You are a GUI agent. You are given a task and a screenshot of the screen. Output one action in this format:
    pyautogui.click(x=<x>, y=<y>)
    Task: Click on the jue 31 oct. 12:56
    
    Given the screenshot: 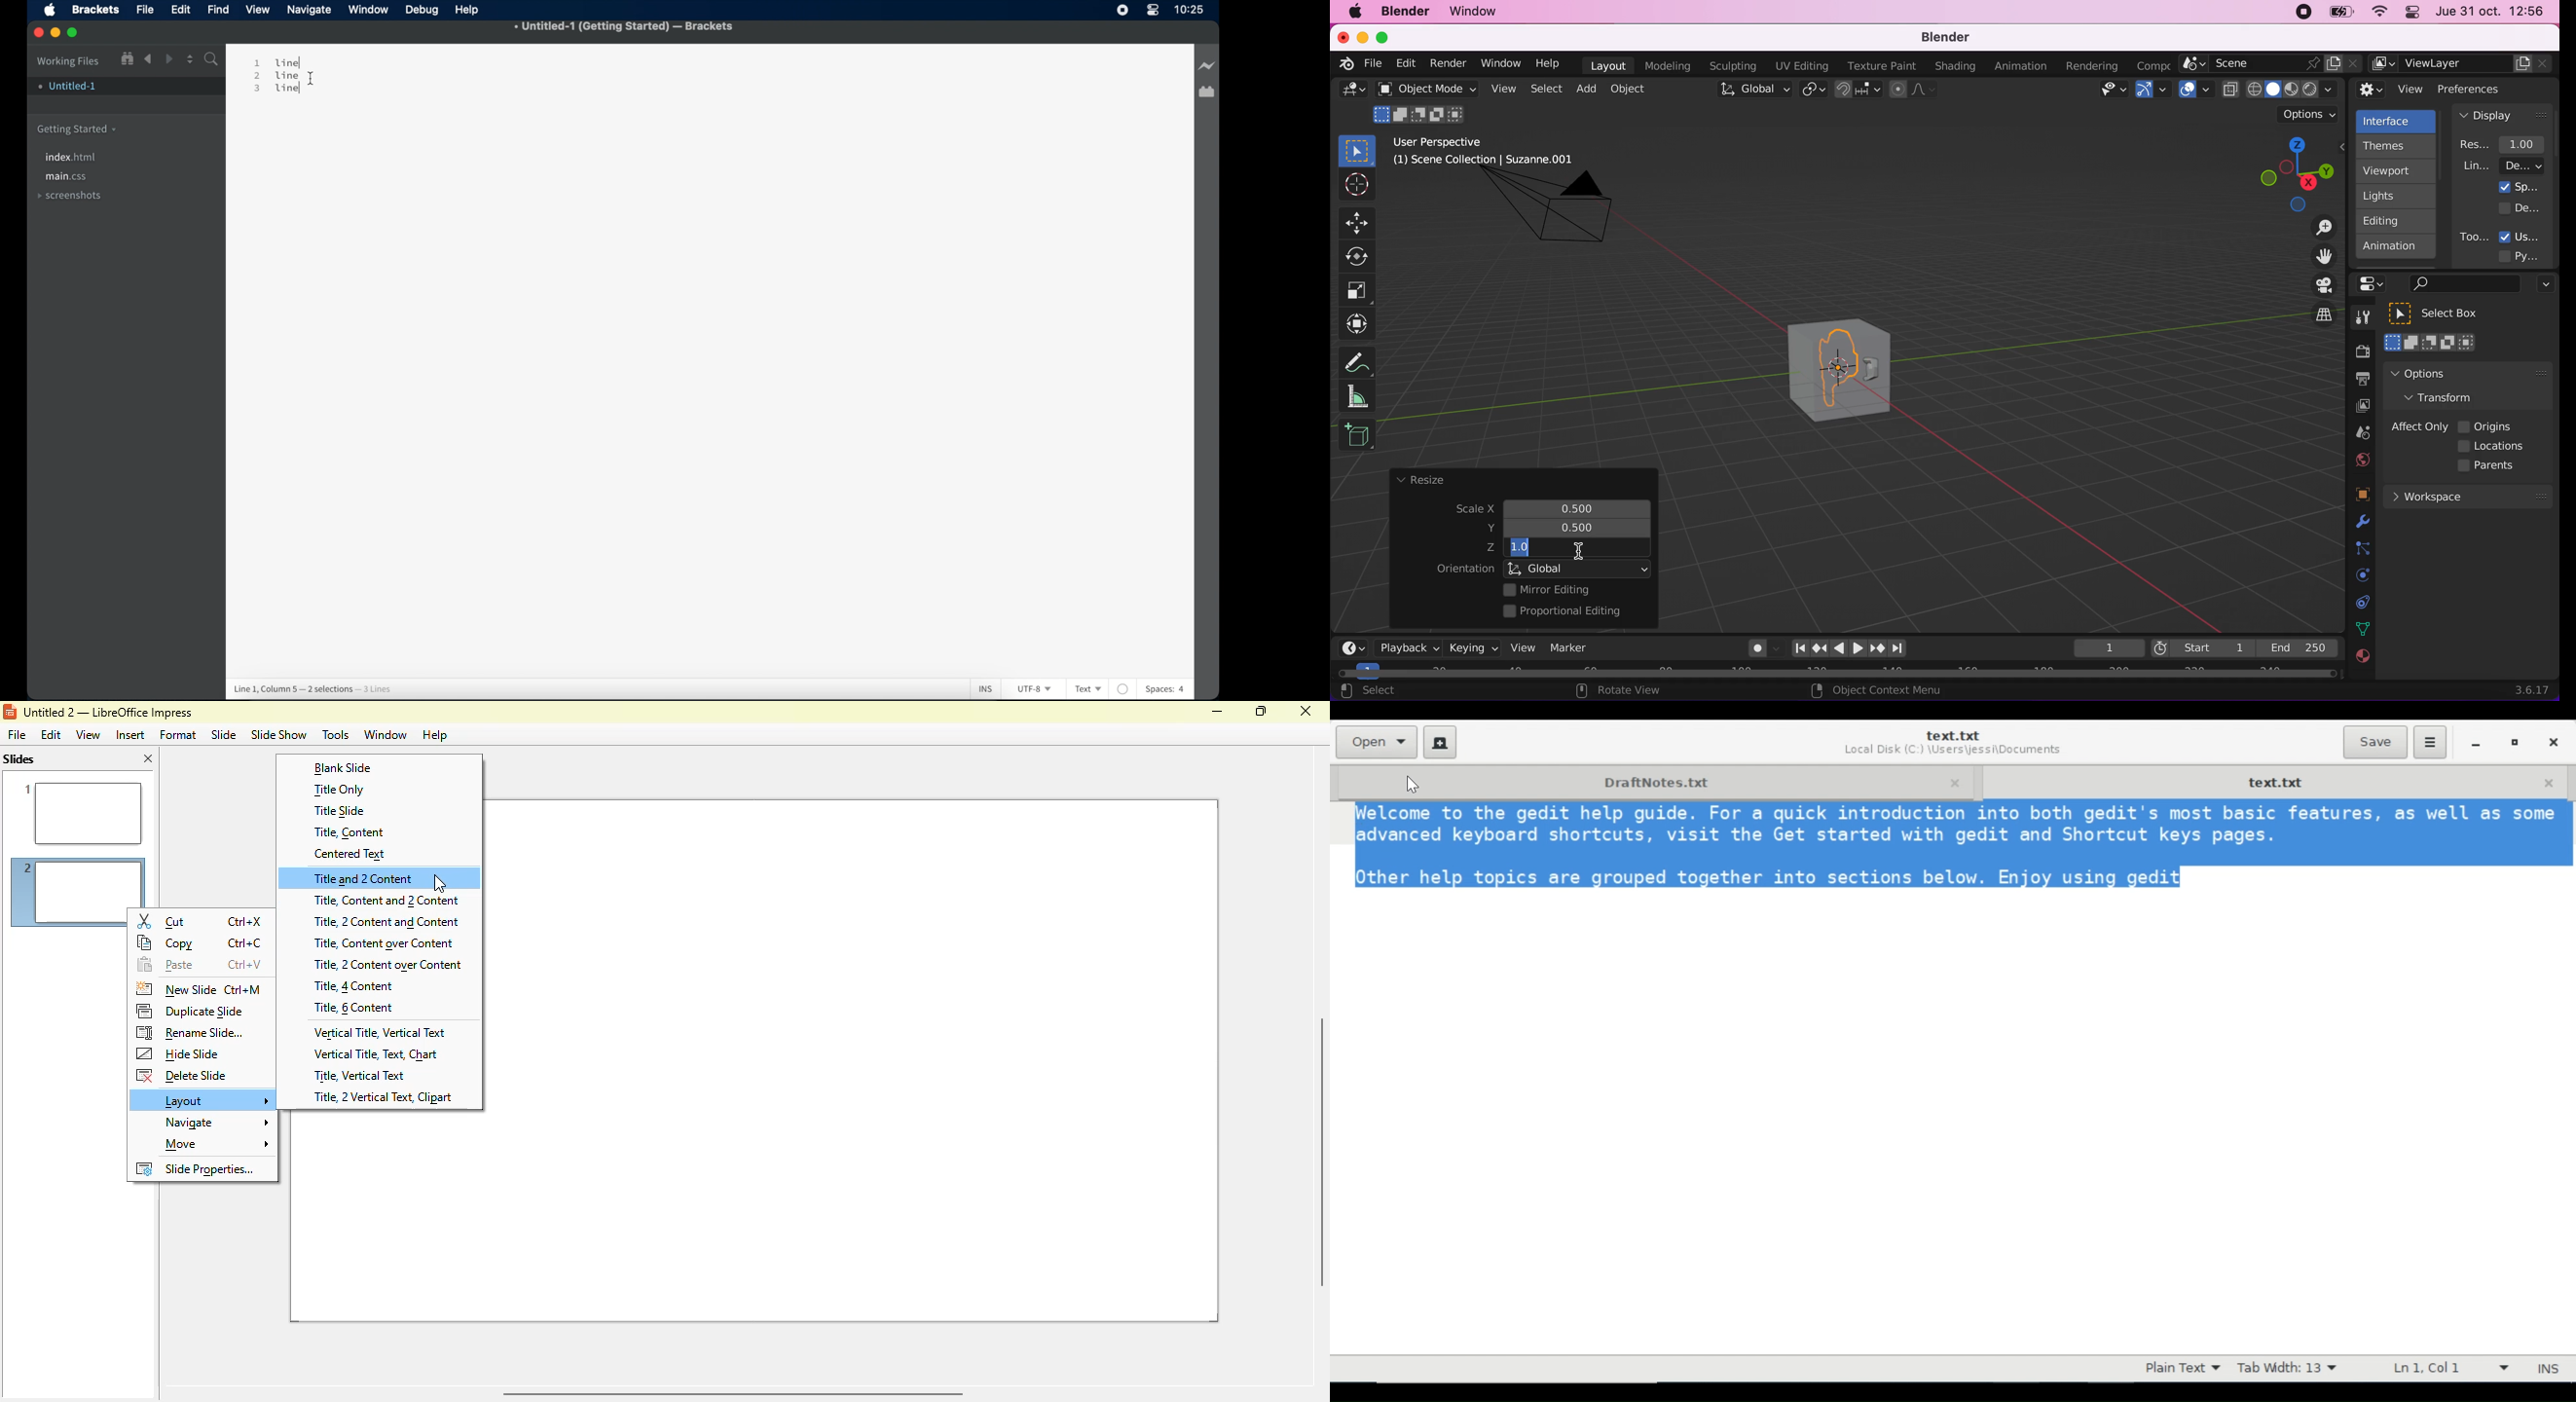 What is the action you would take?
    pyautogui.click(x=2490, y=12)
    